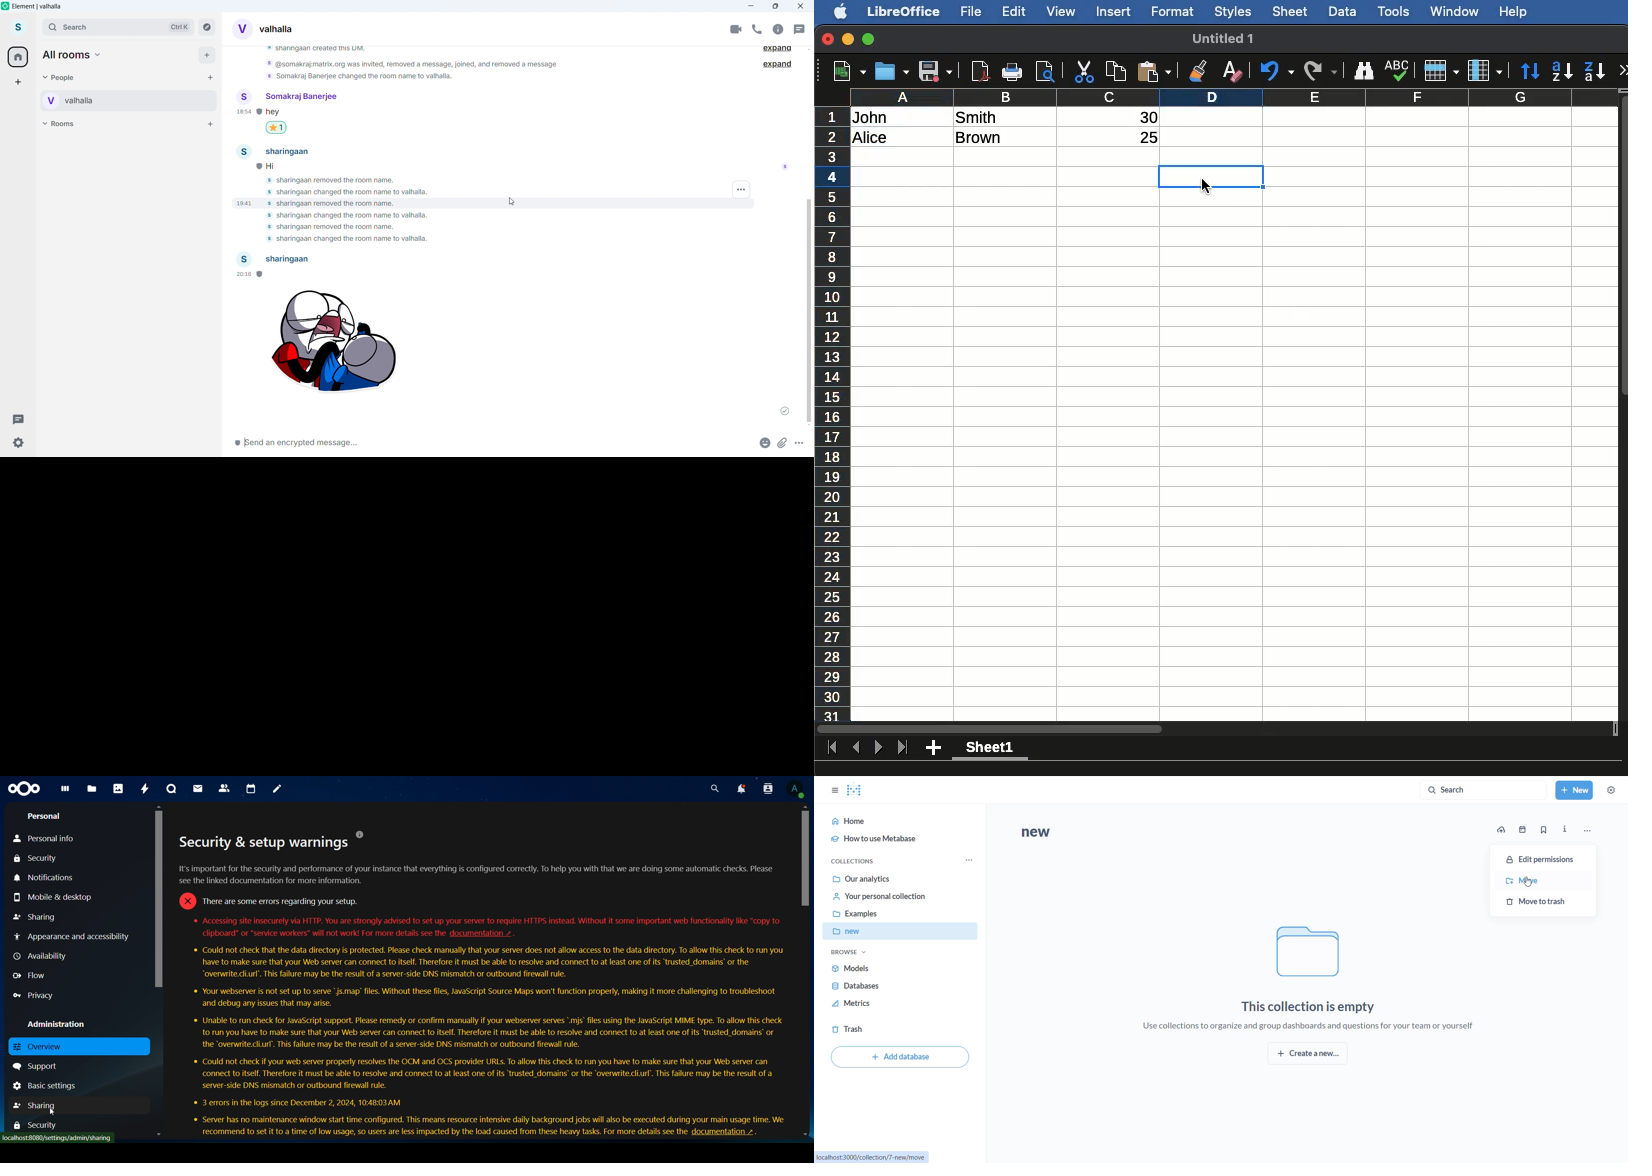 The image size is (1652, 1176). What do you see at coordinates (18, 82) in the screenshot?
I see `add a space` at bounding box center [18, 82].